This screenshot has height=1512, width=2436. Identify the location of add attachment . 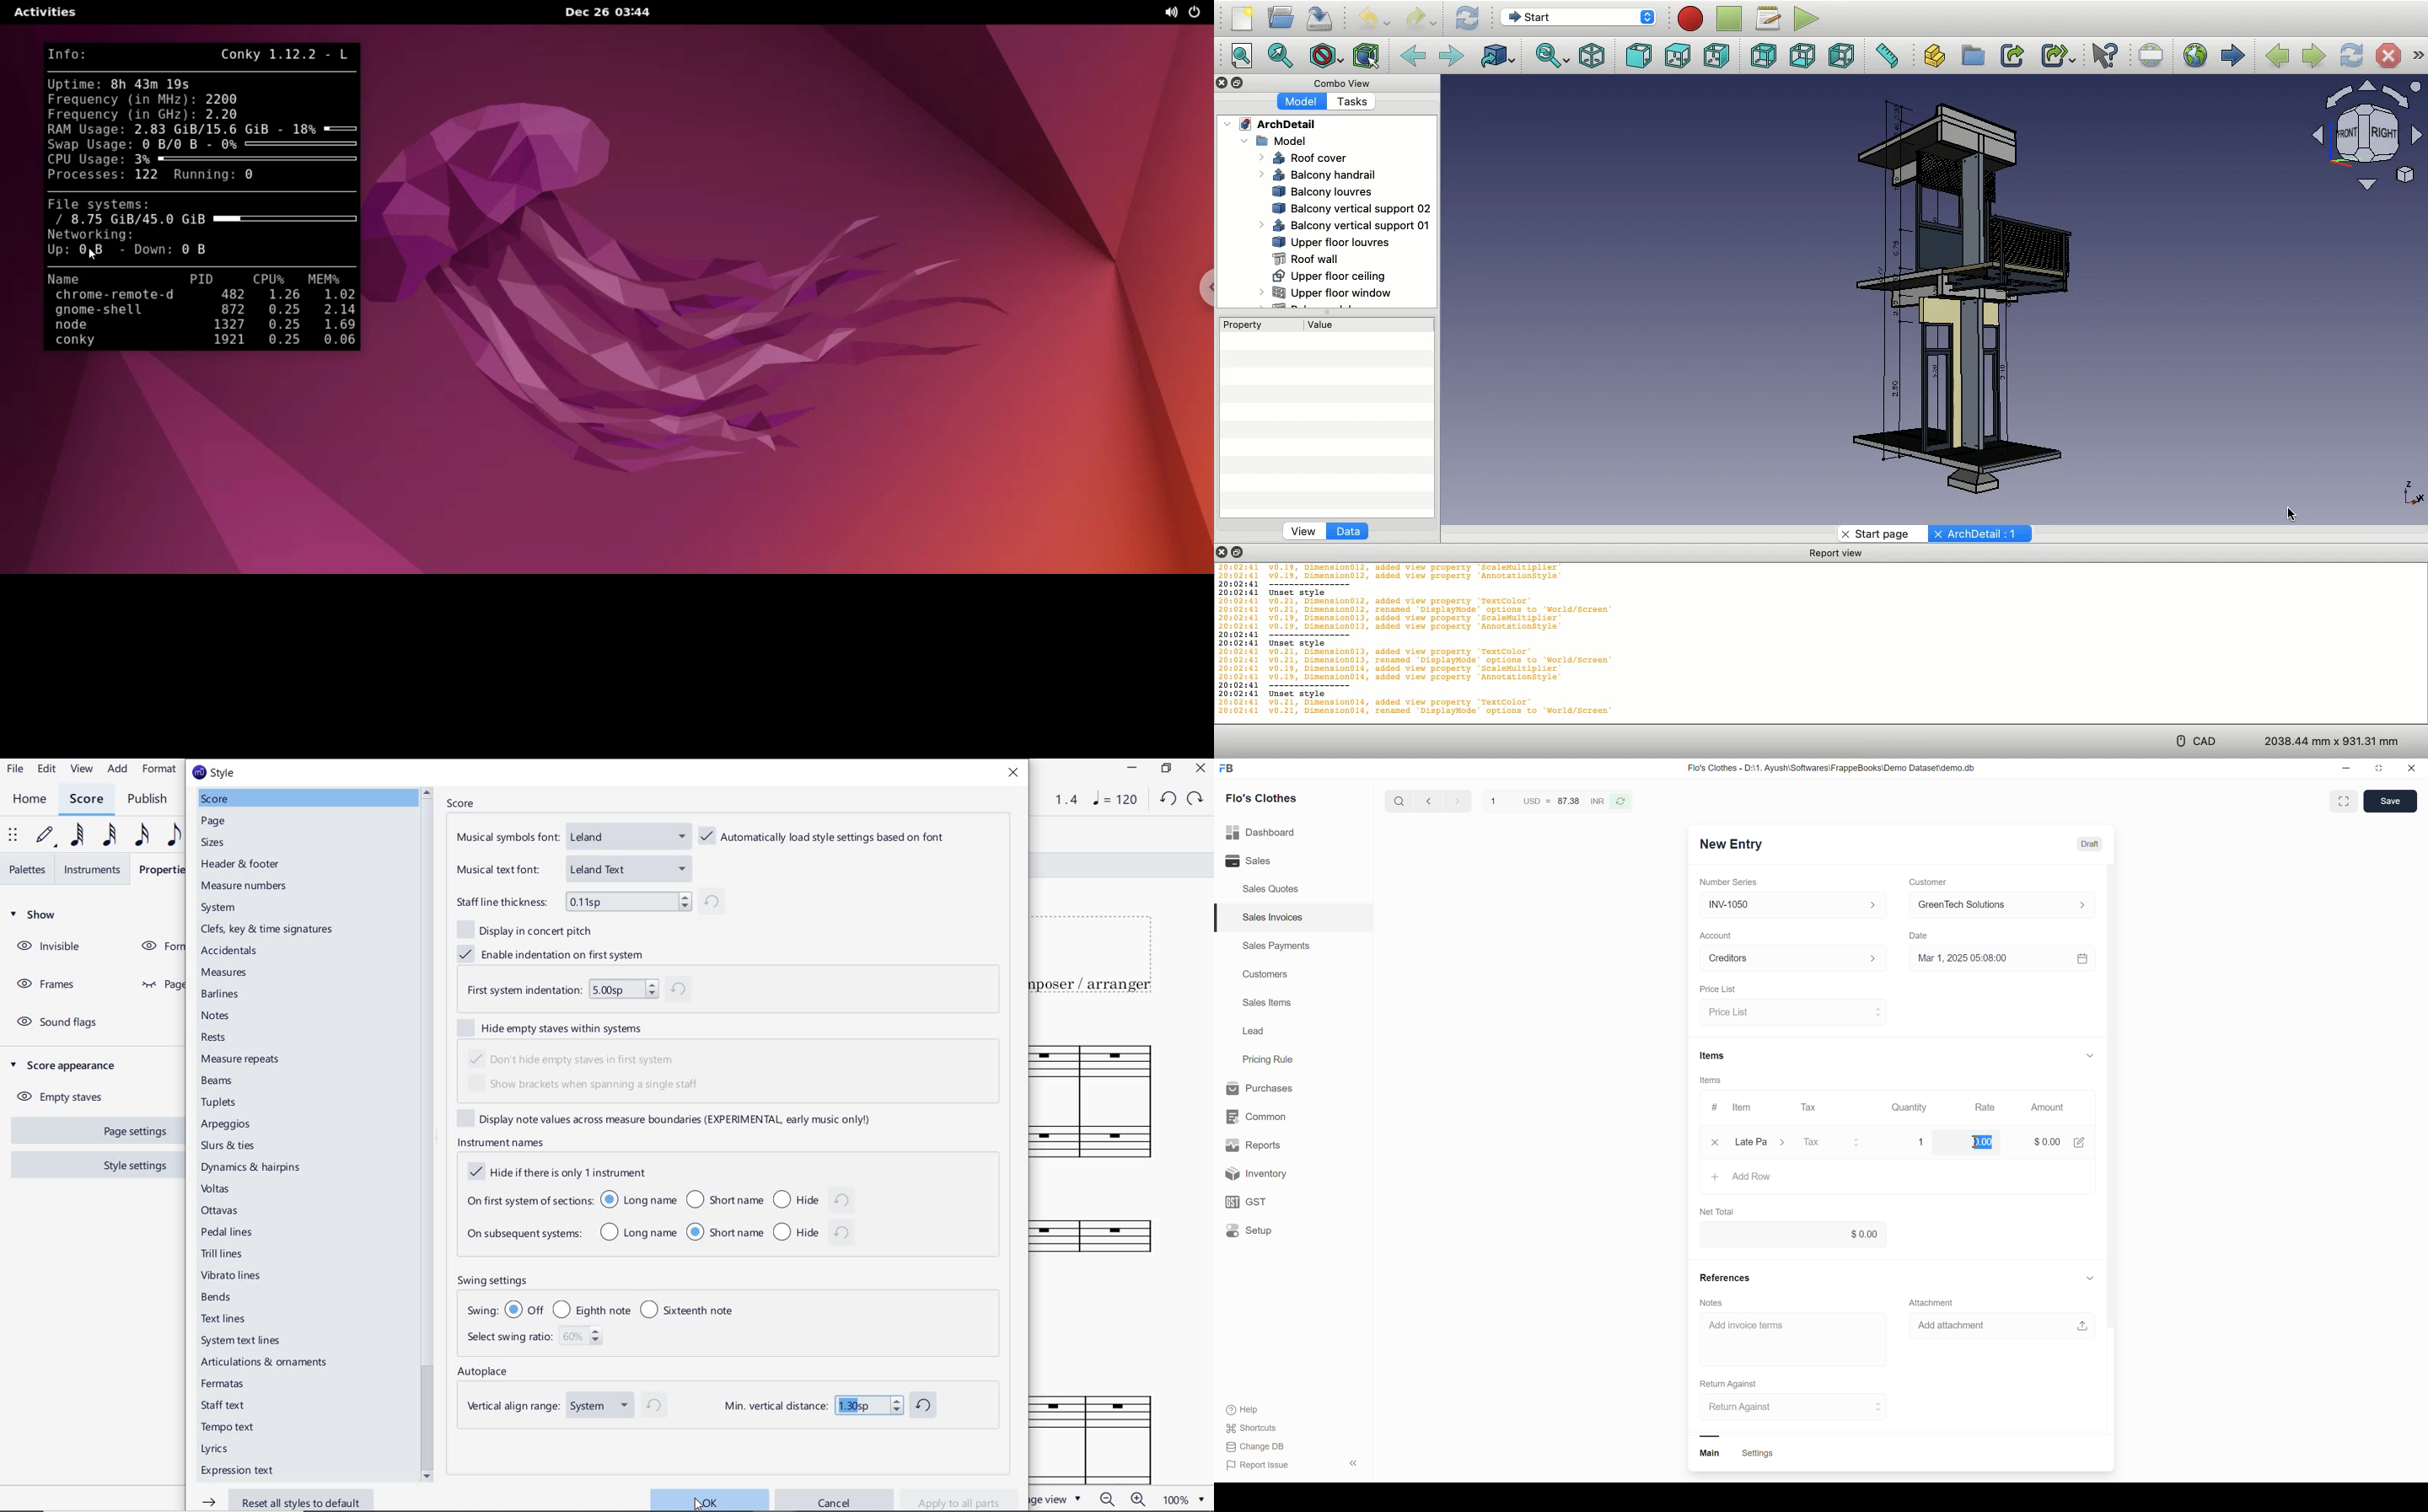
(2006, 1327).